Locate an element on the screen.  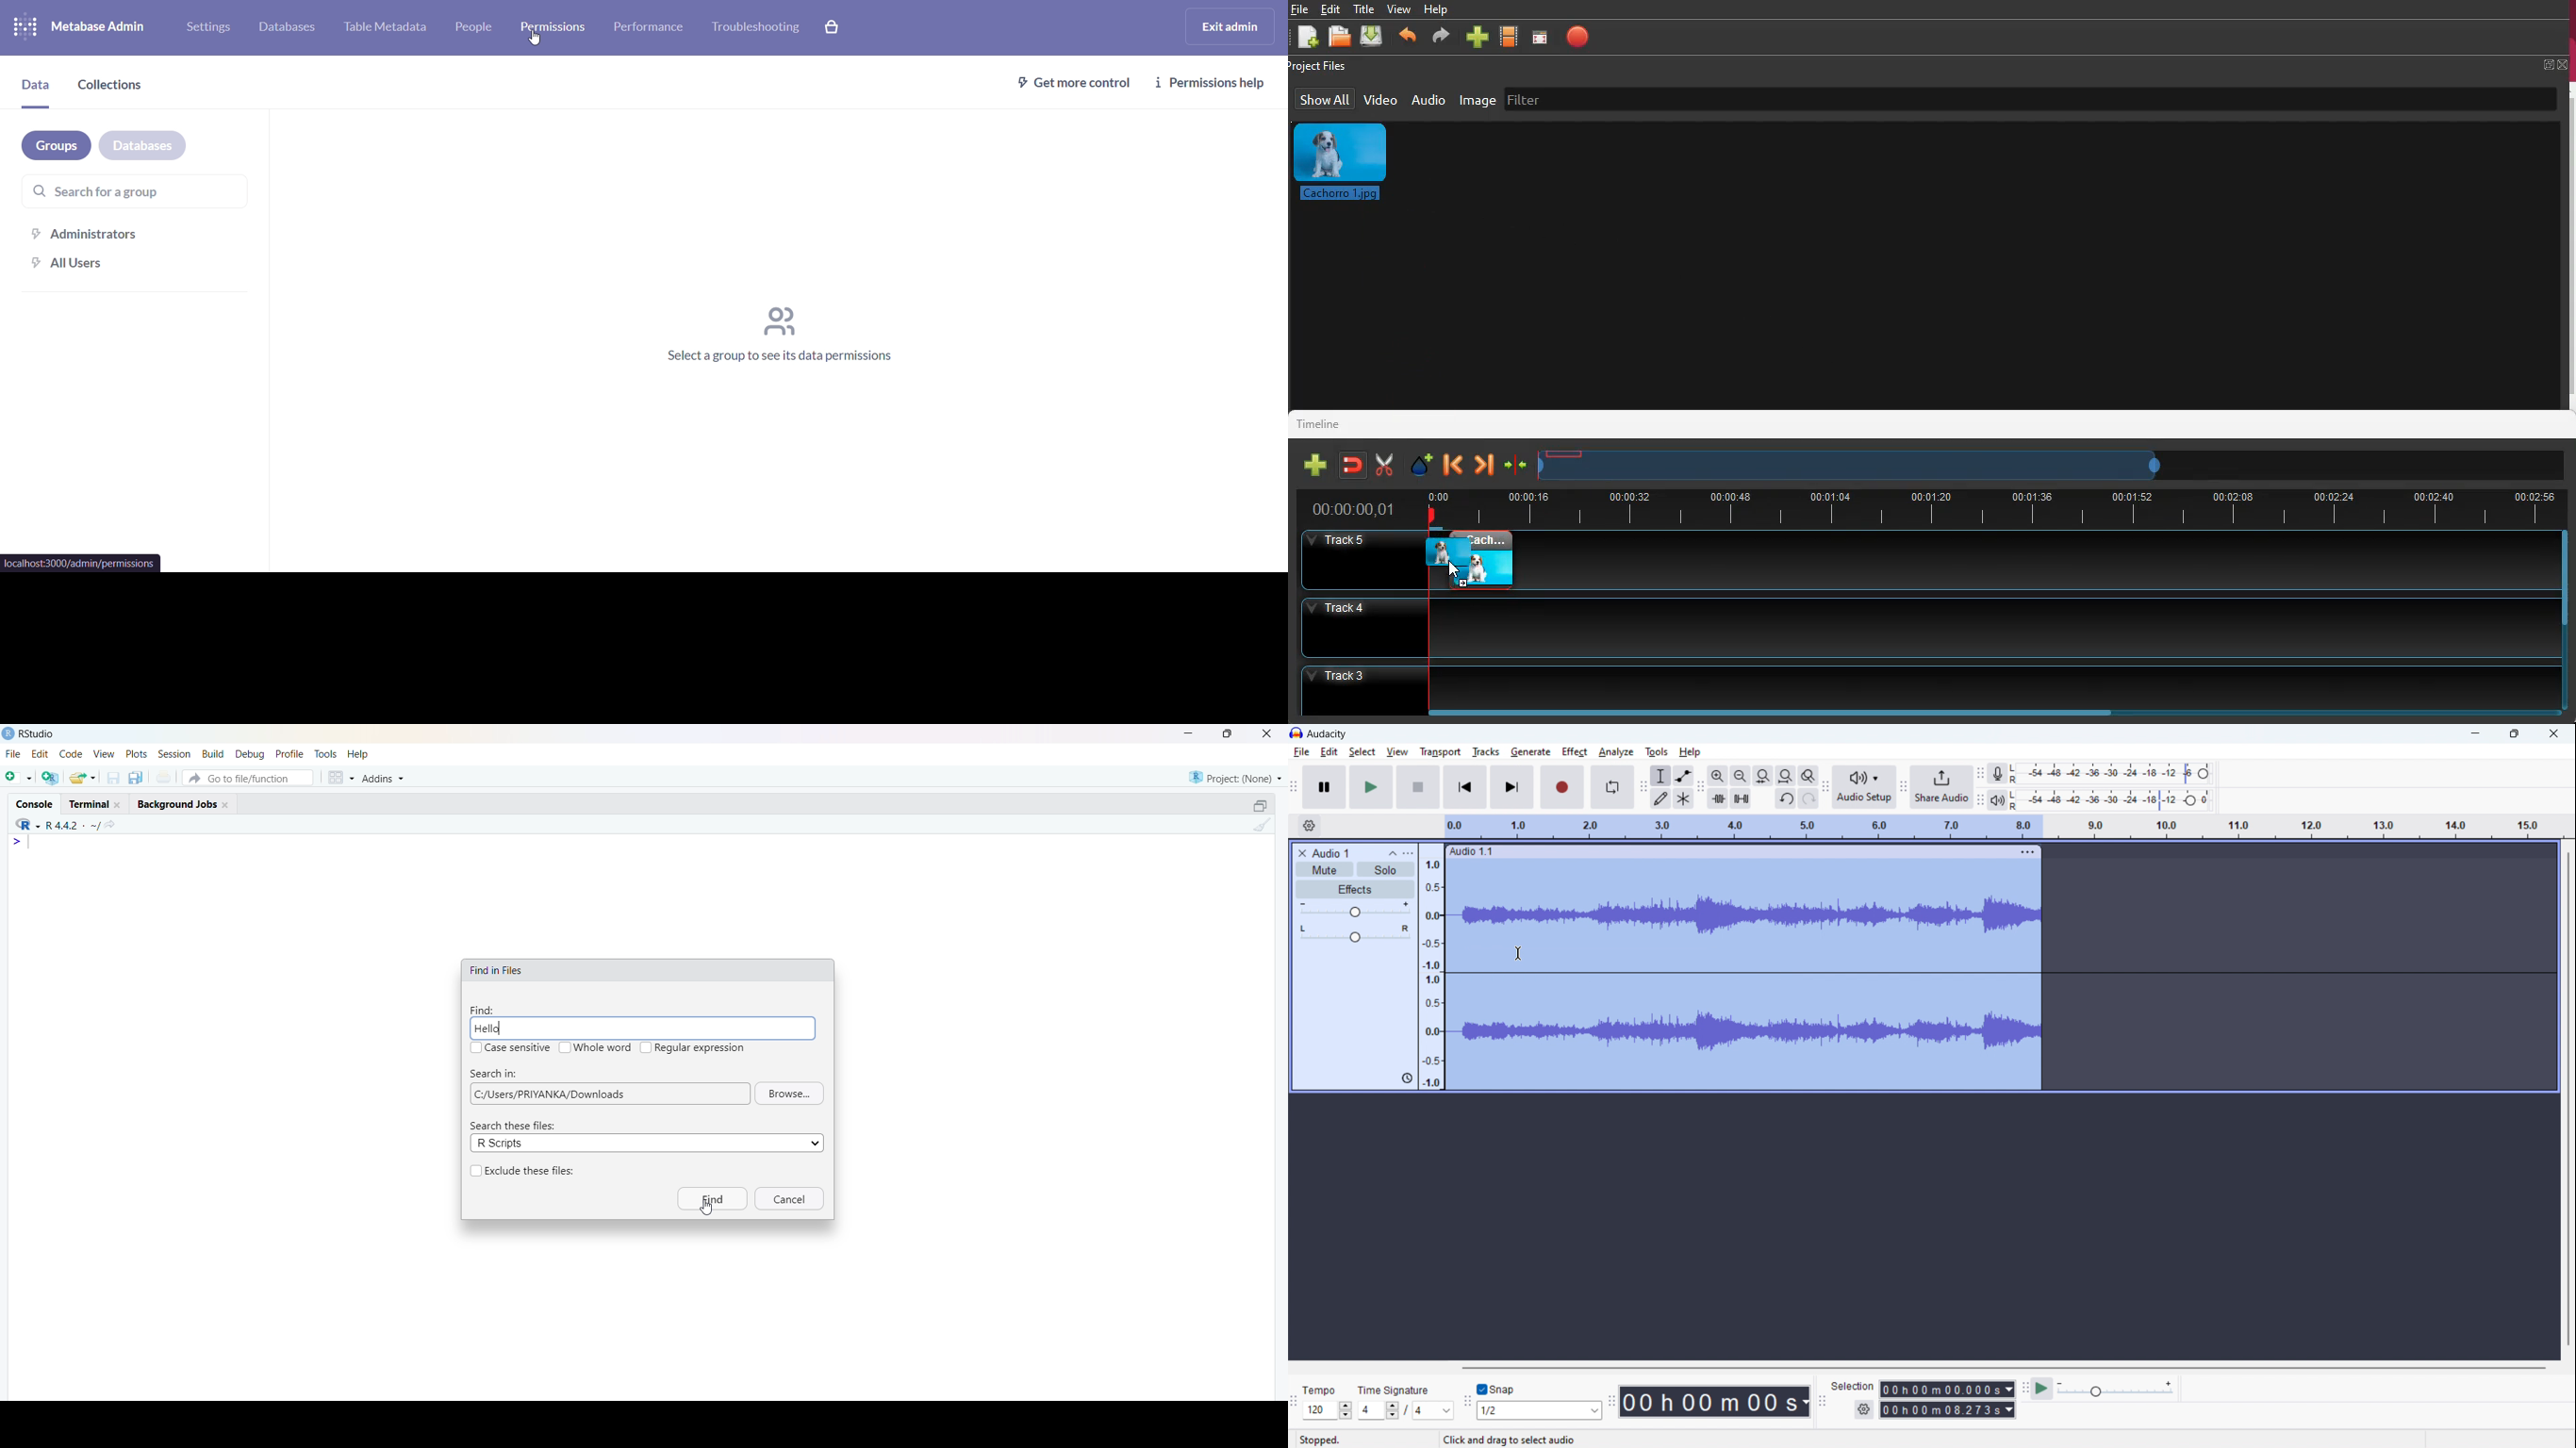
data is located at coordinates (36, 93).